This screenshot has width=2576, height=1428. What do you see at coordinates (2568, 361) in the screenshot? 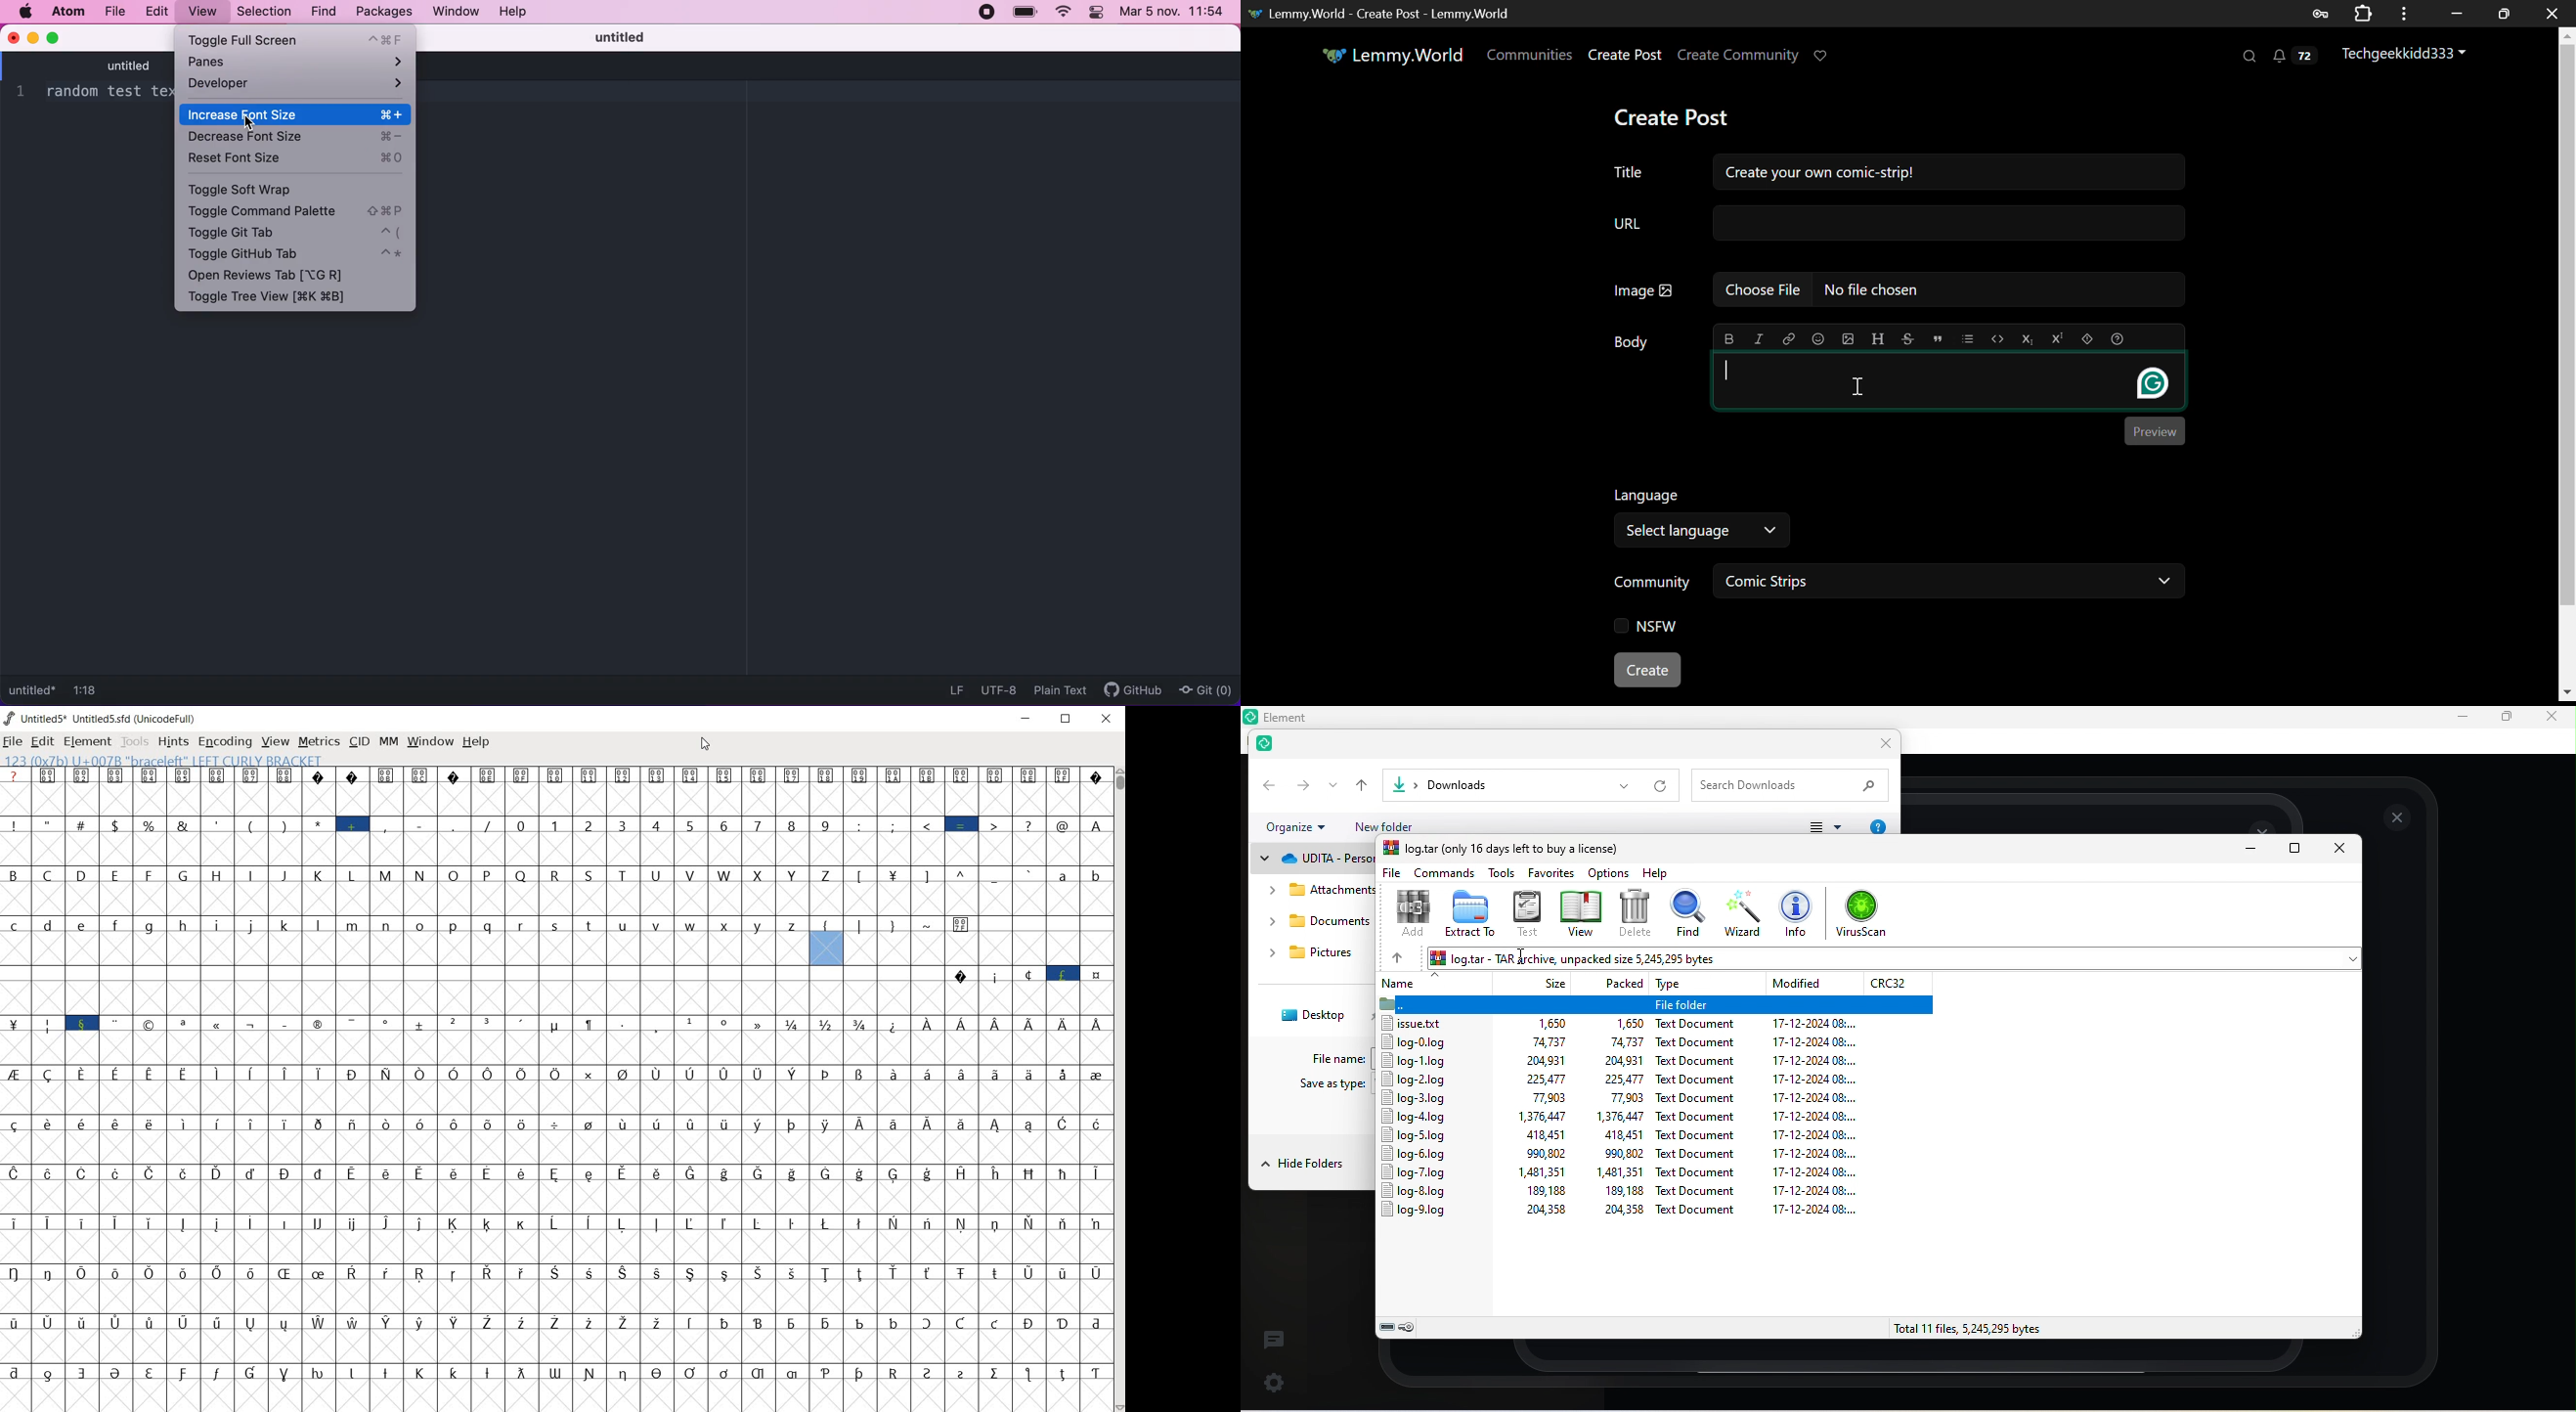
I see `Scroll Bar` at bounding box center [2568, 361].